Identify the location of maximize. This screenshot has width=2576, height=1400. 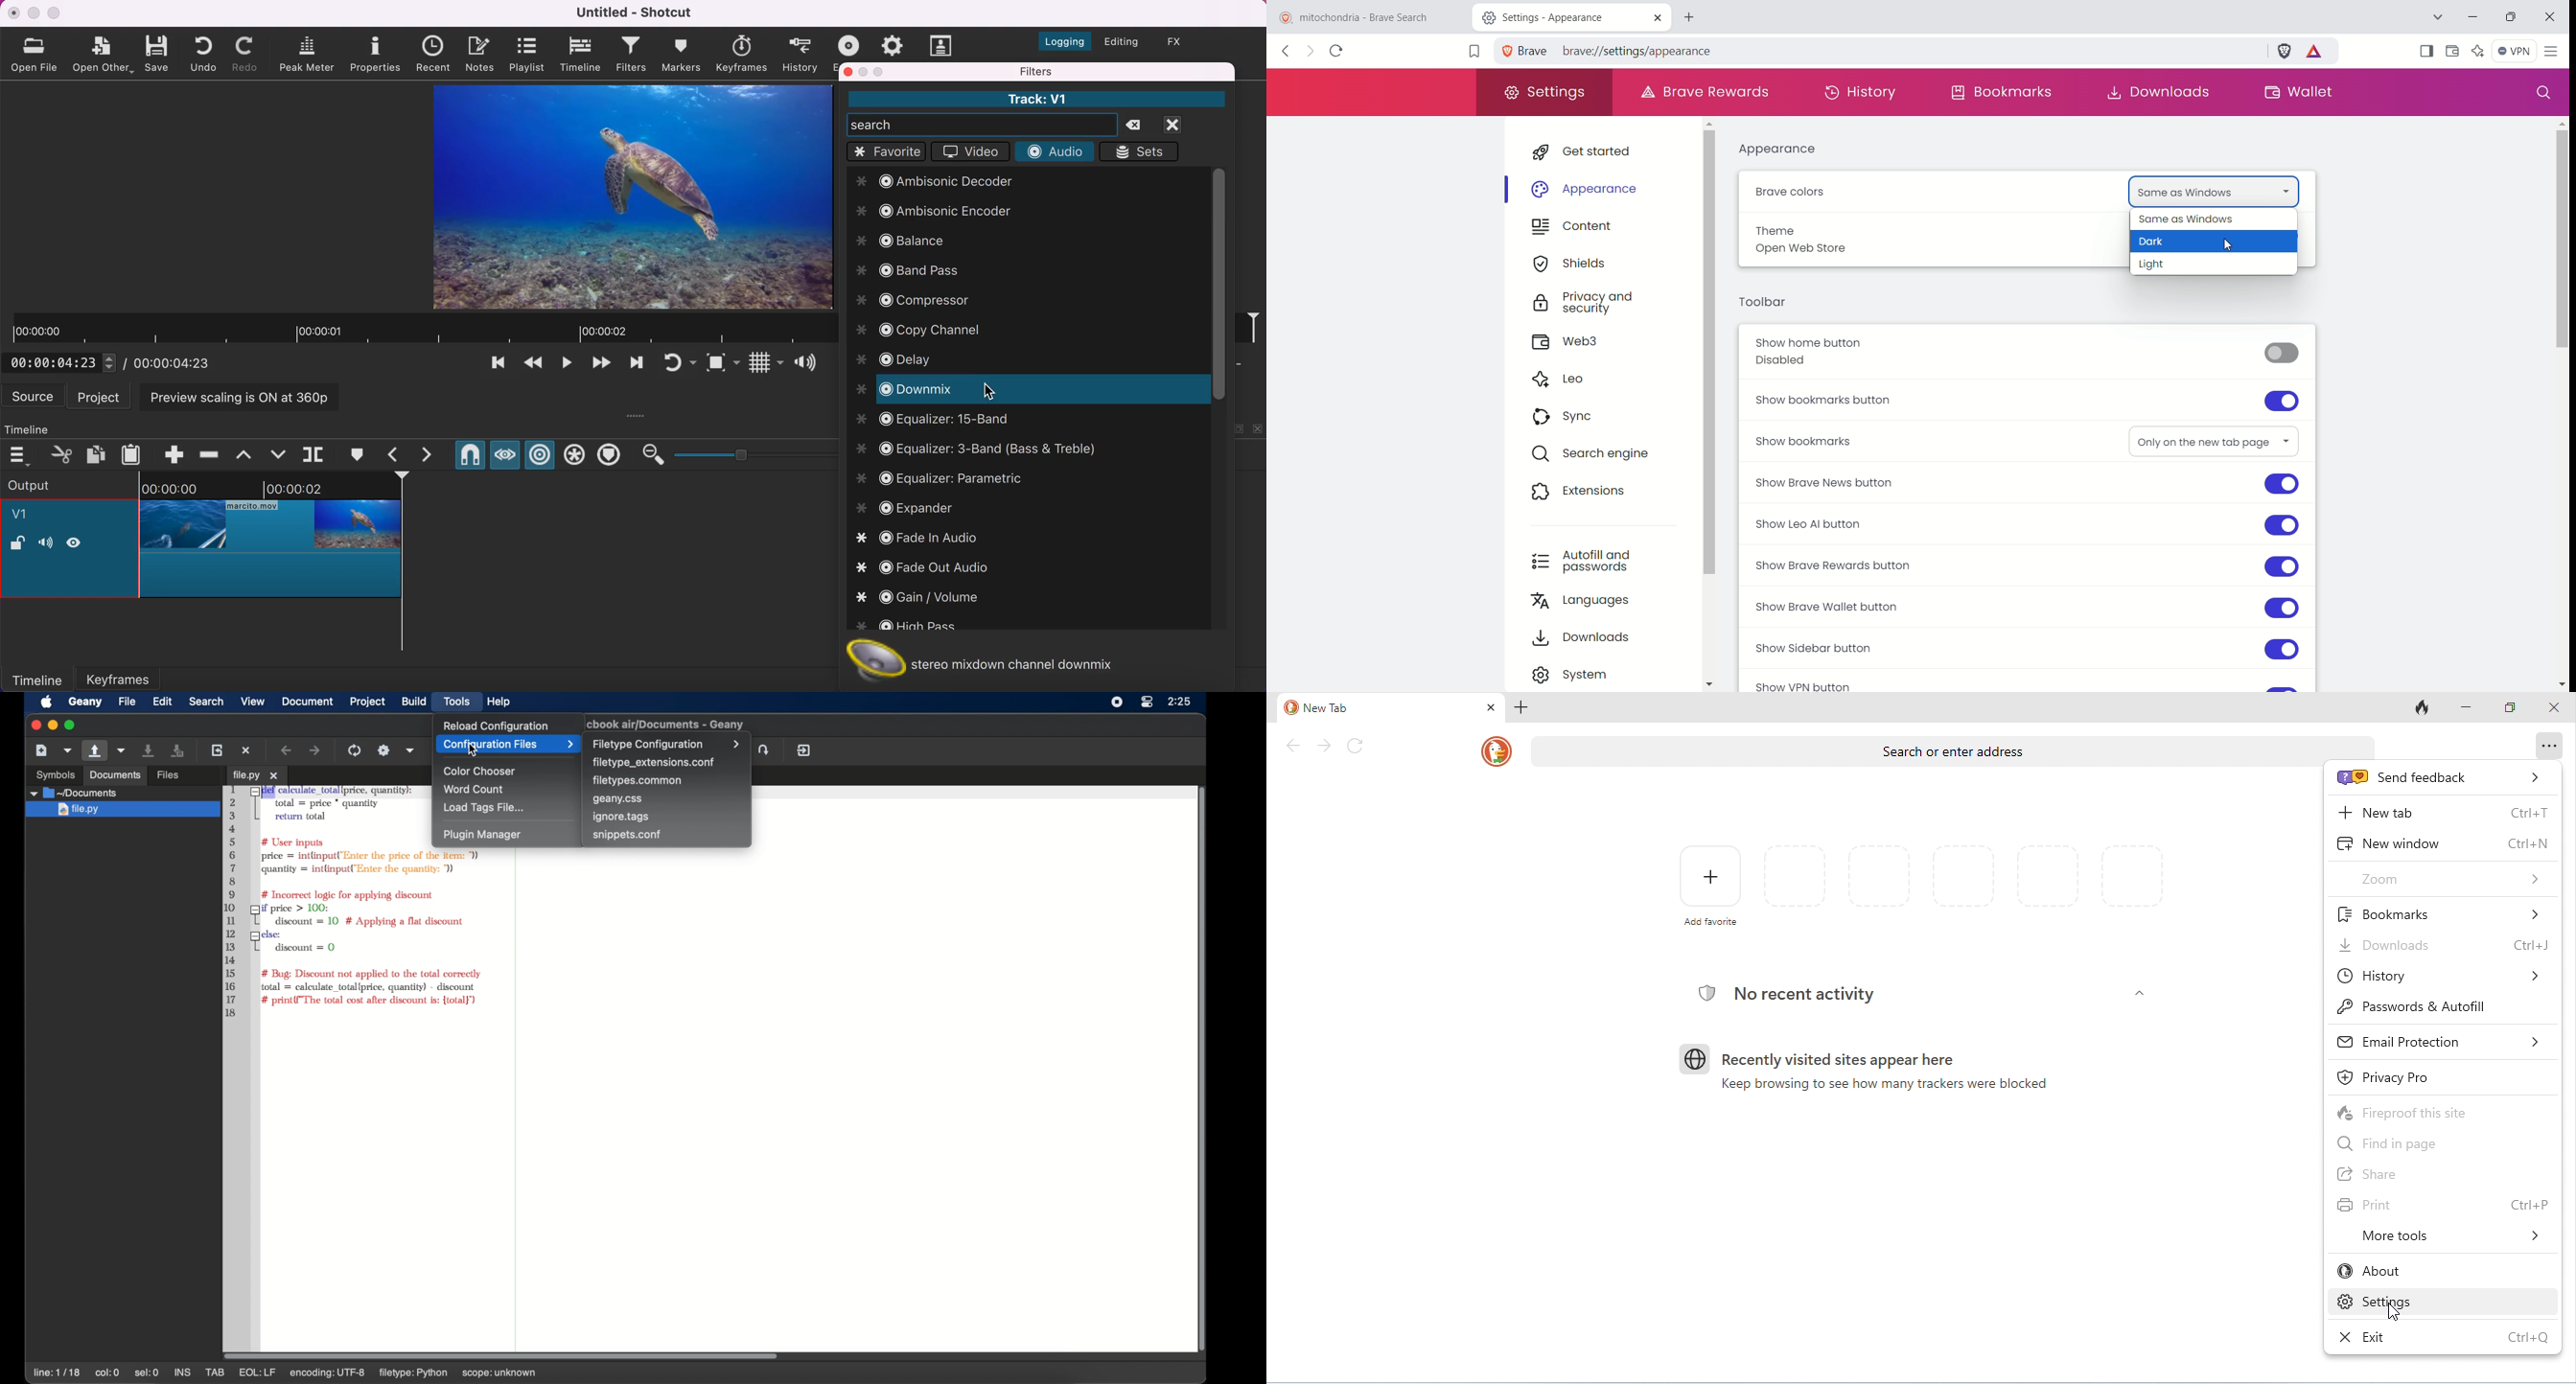
(881, 71).